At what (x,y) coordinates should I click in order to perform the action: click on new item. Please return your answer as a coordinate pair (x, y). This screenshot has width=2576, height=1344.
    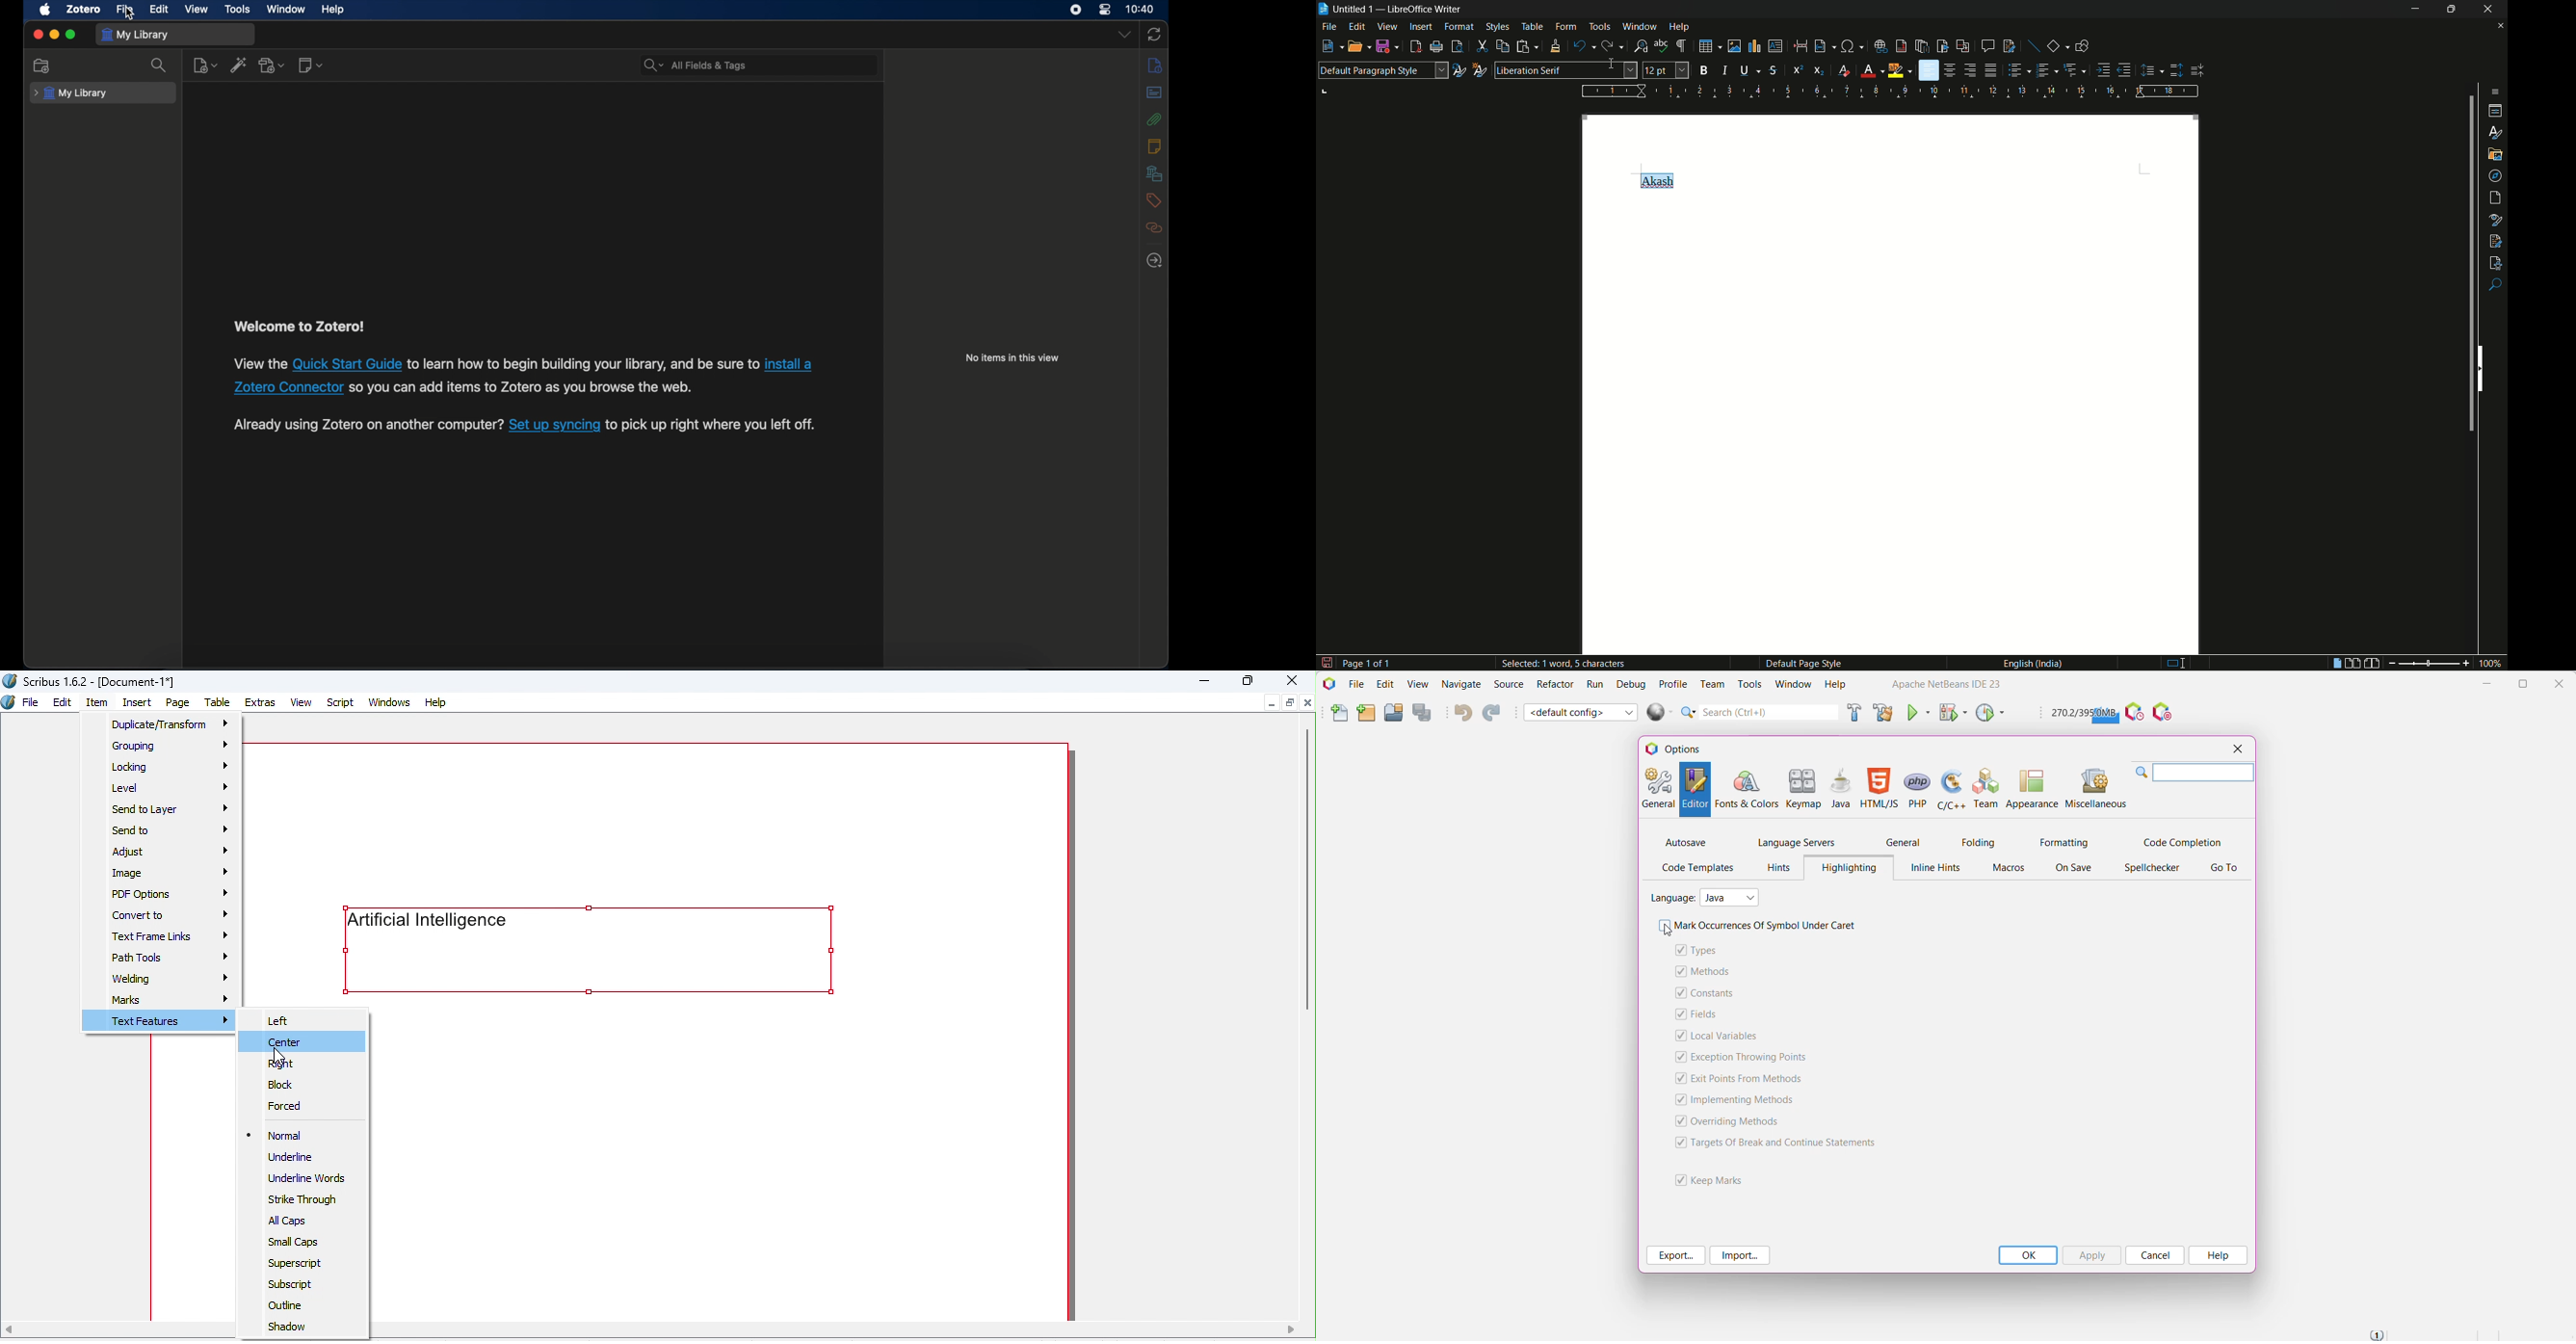
    Looking at the image, I should click on (205, 65).